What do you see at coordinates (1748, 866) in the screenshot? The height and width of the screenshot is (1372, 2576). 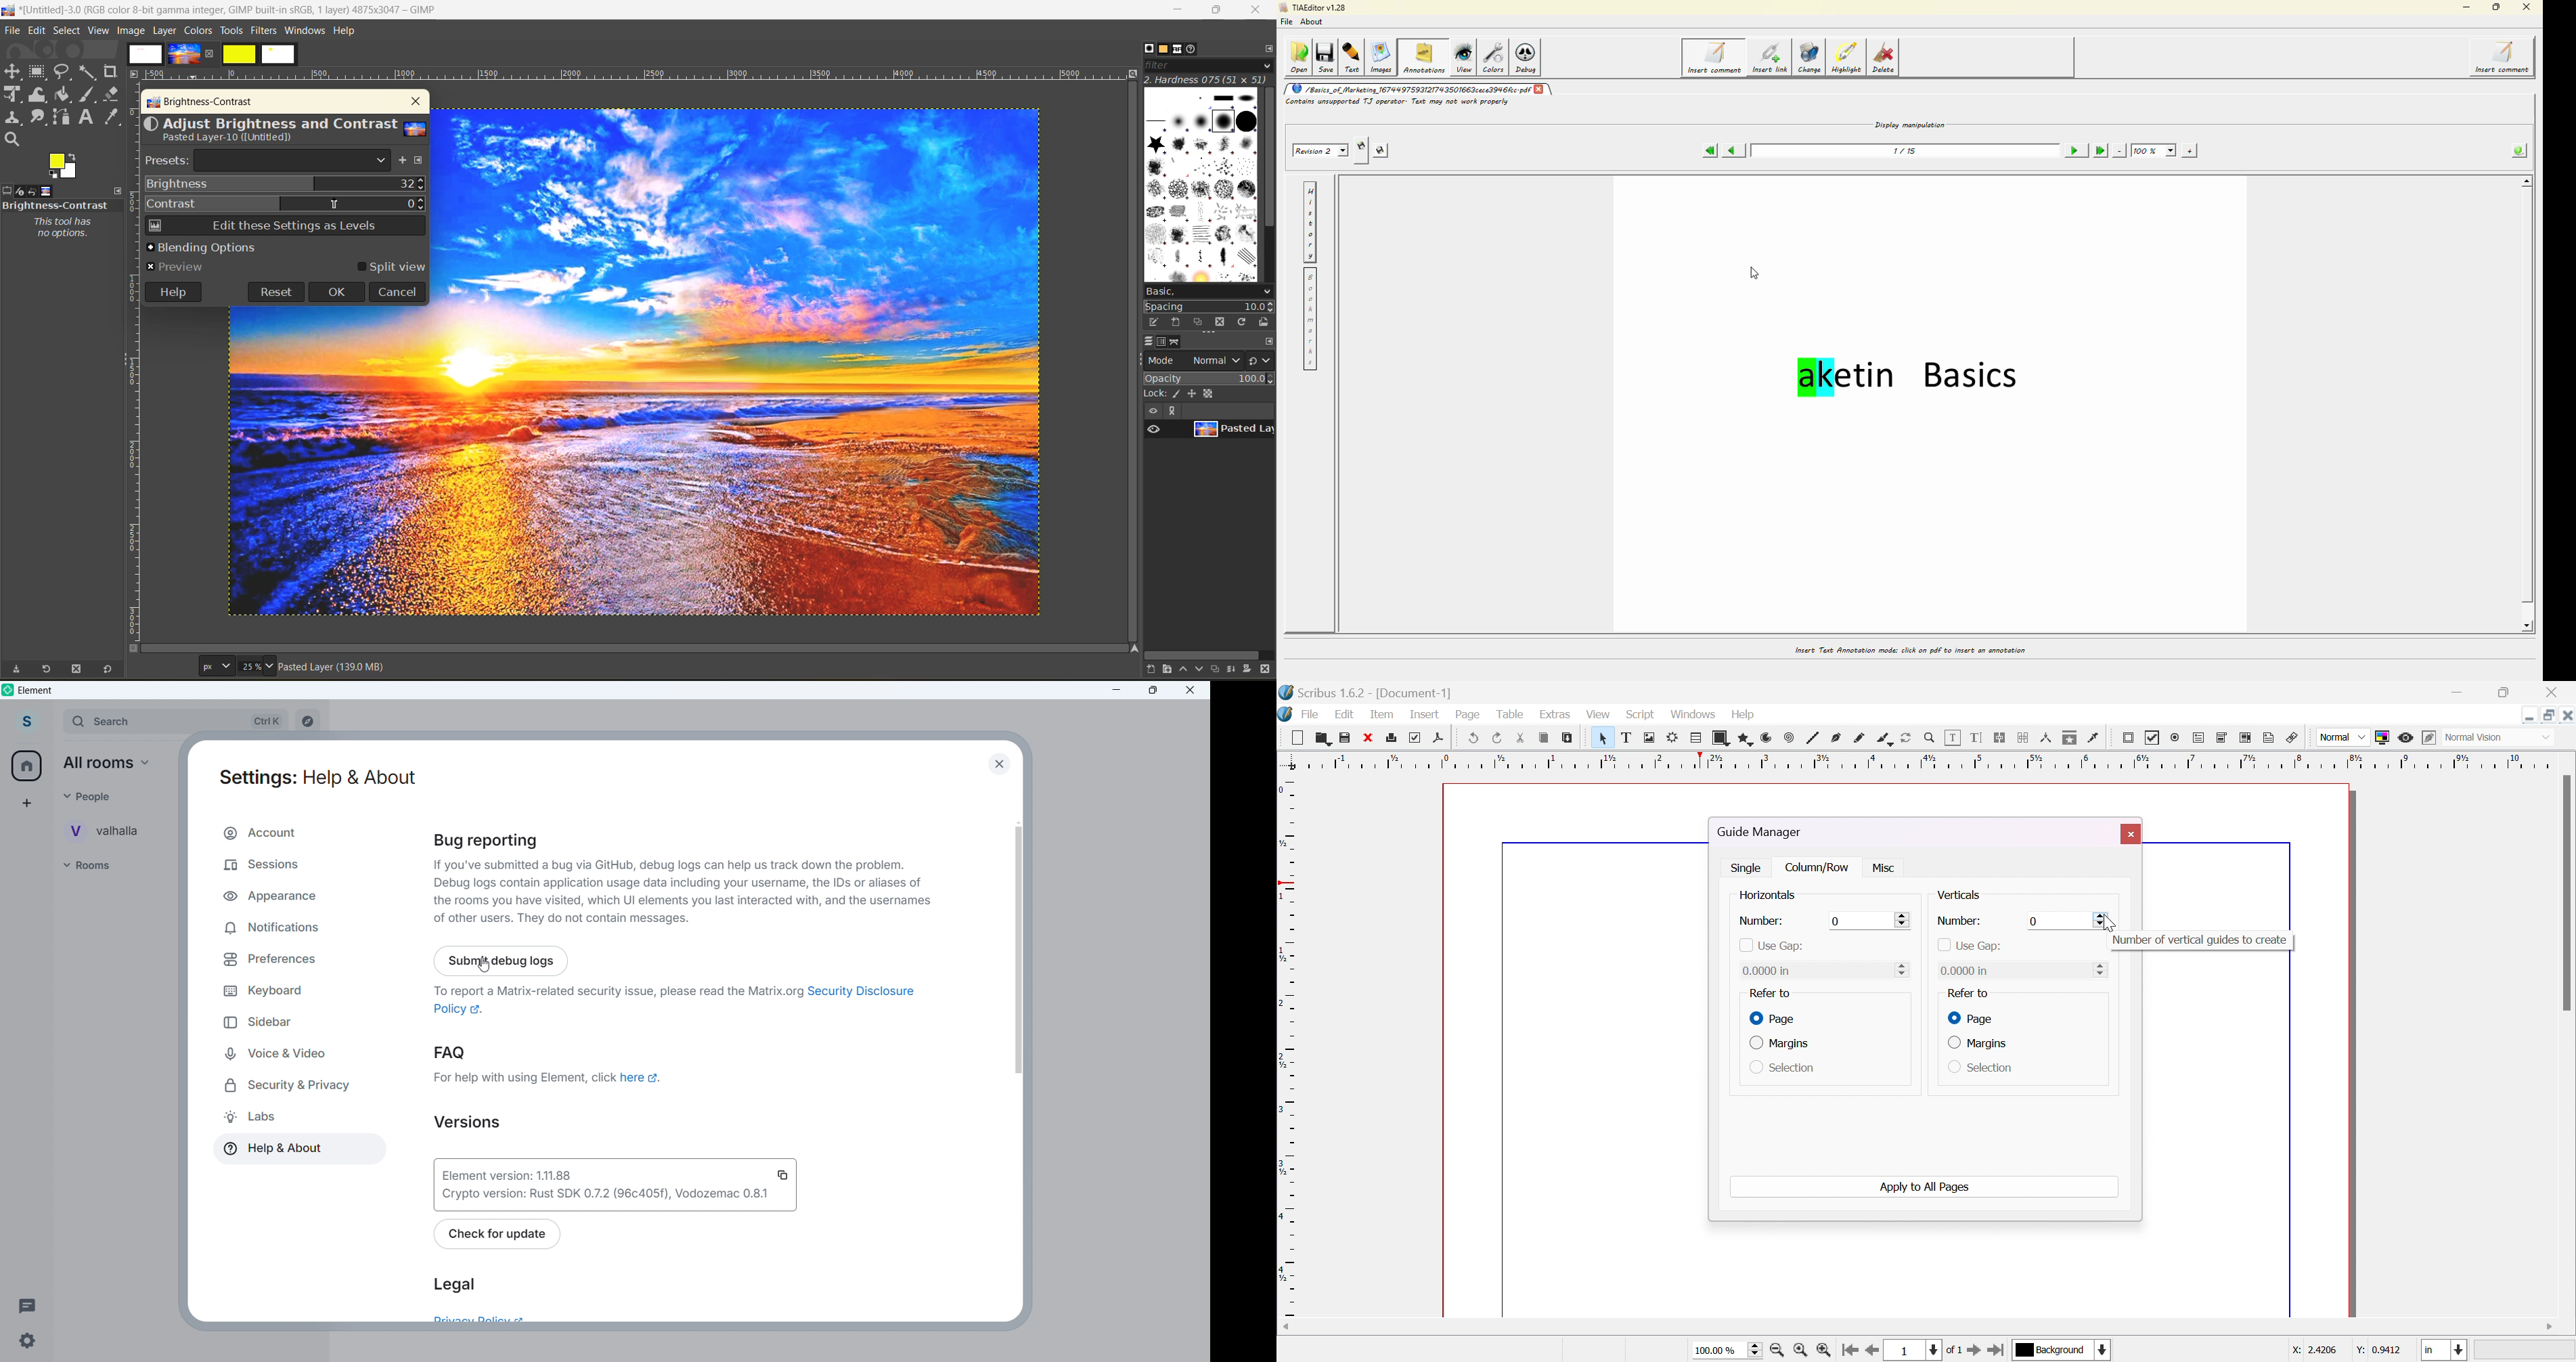 I see `single` at bounding box center [1748, 866].